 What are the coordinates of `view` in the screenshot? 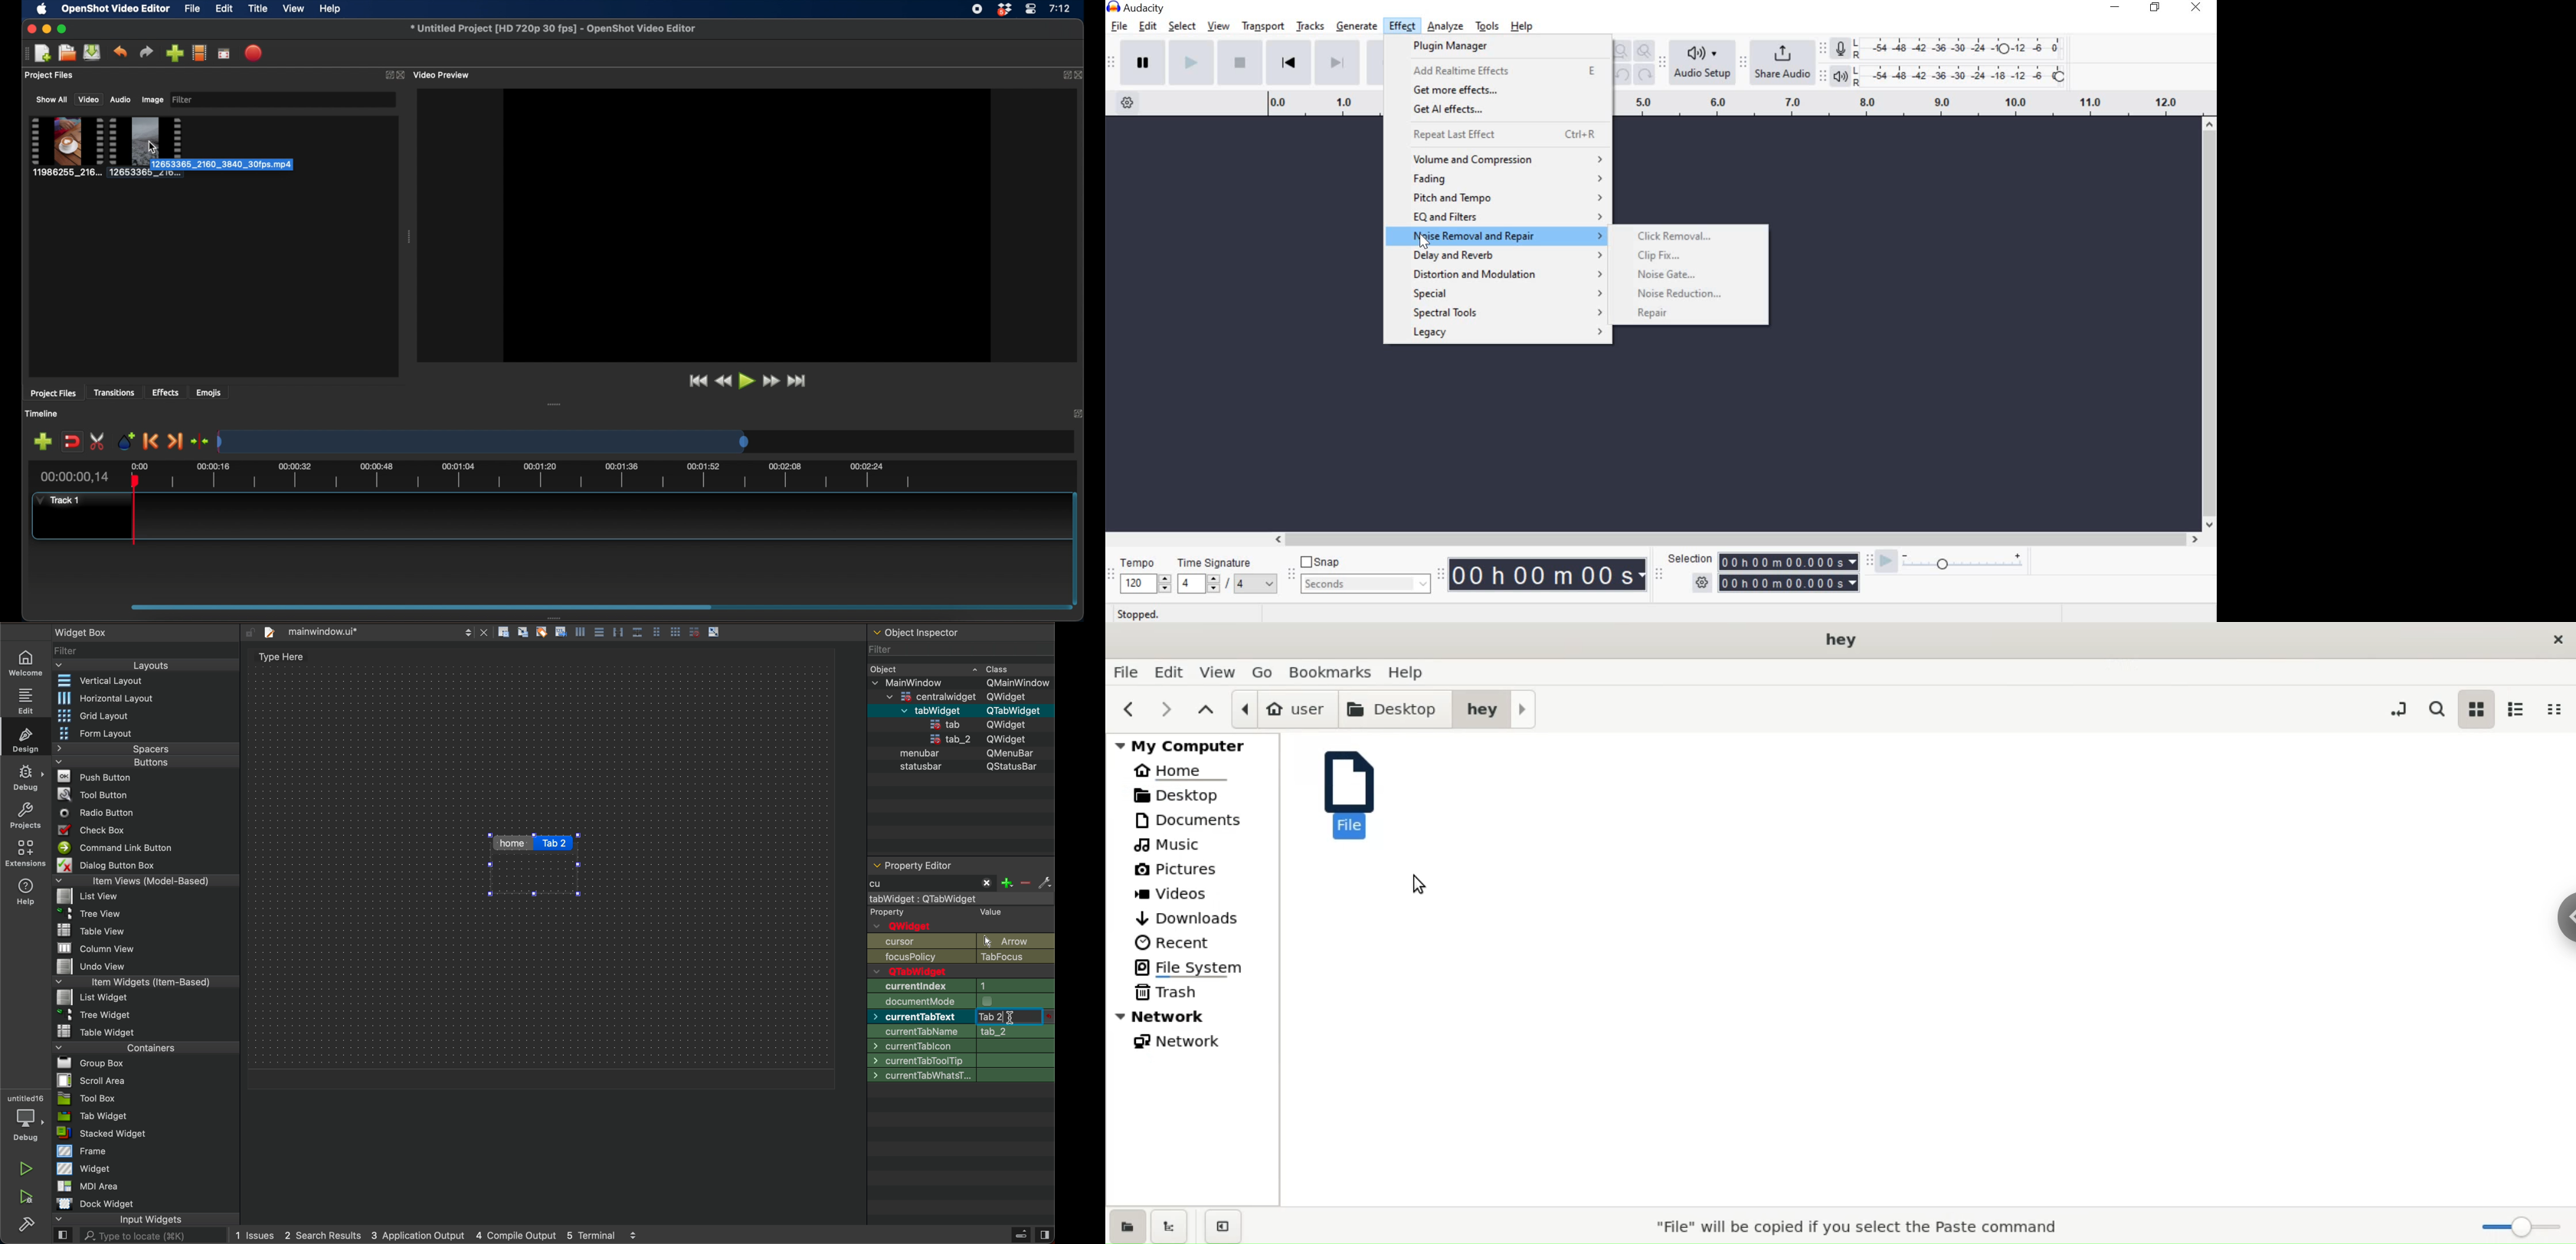 It's located at (1219, 26).